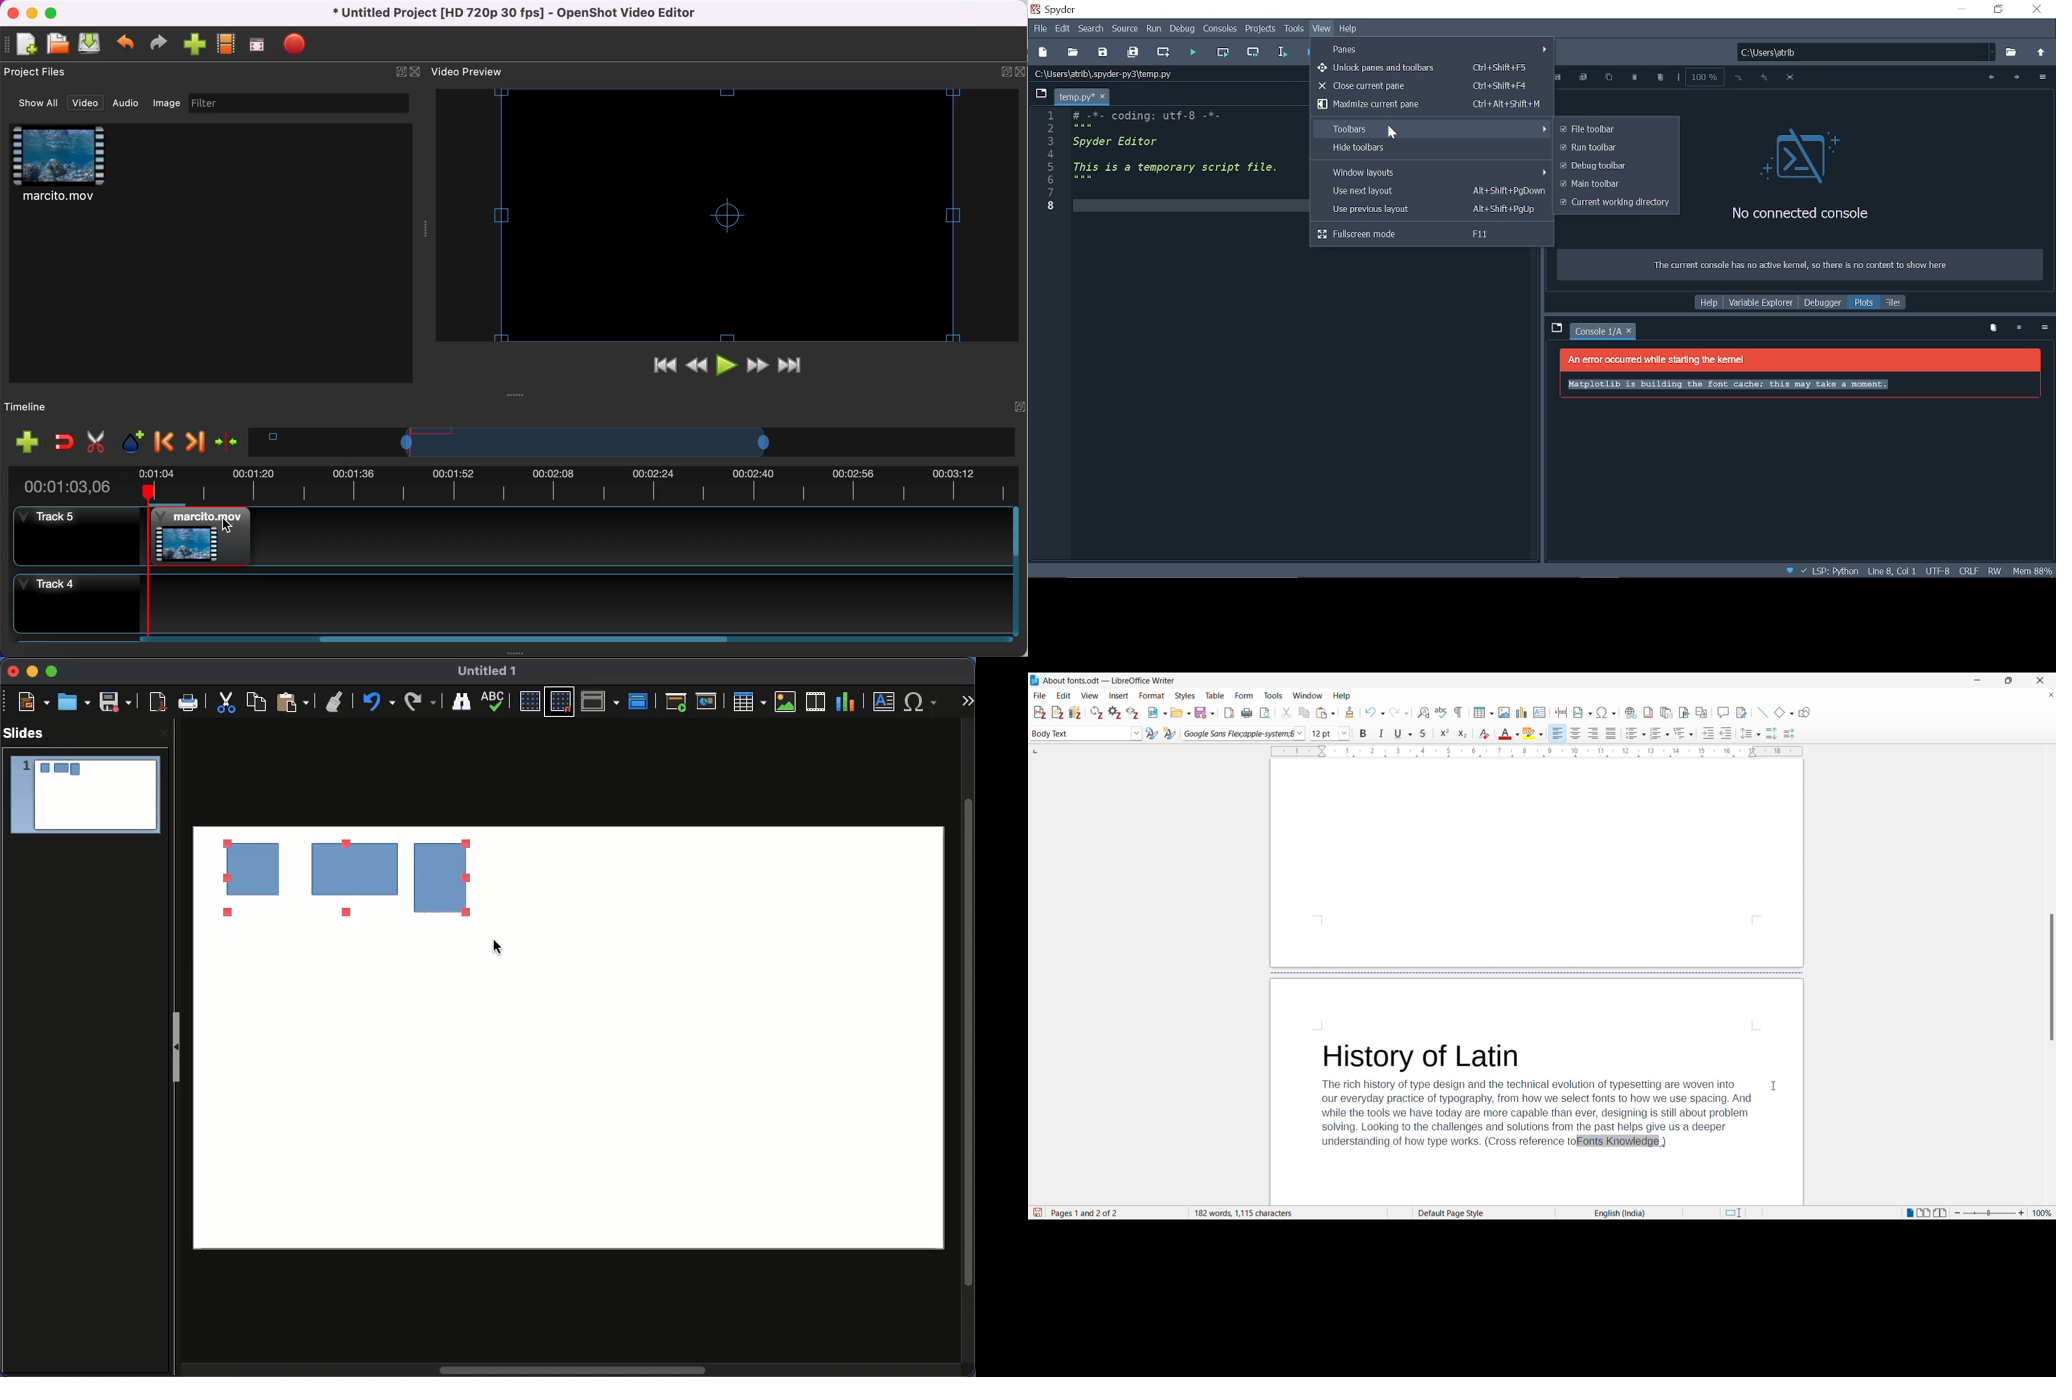  Describe the element at coordinates (53, 671) in the screenshot. I see `Maximize` at that location.